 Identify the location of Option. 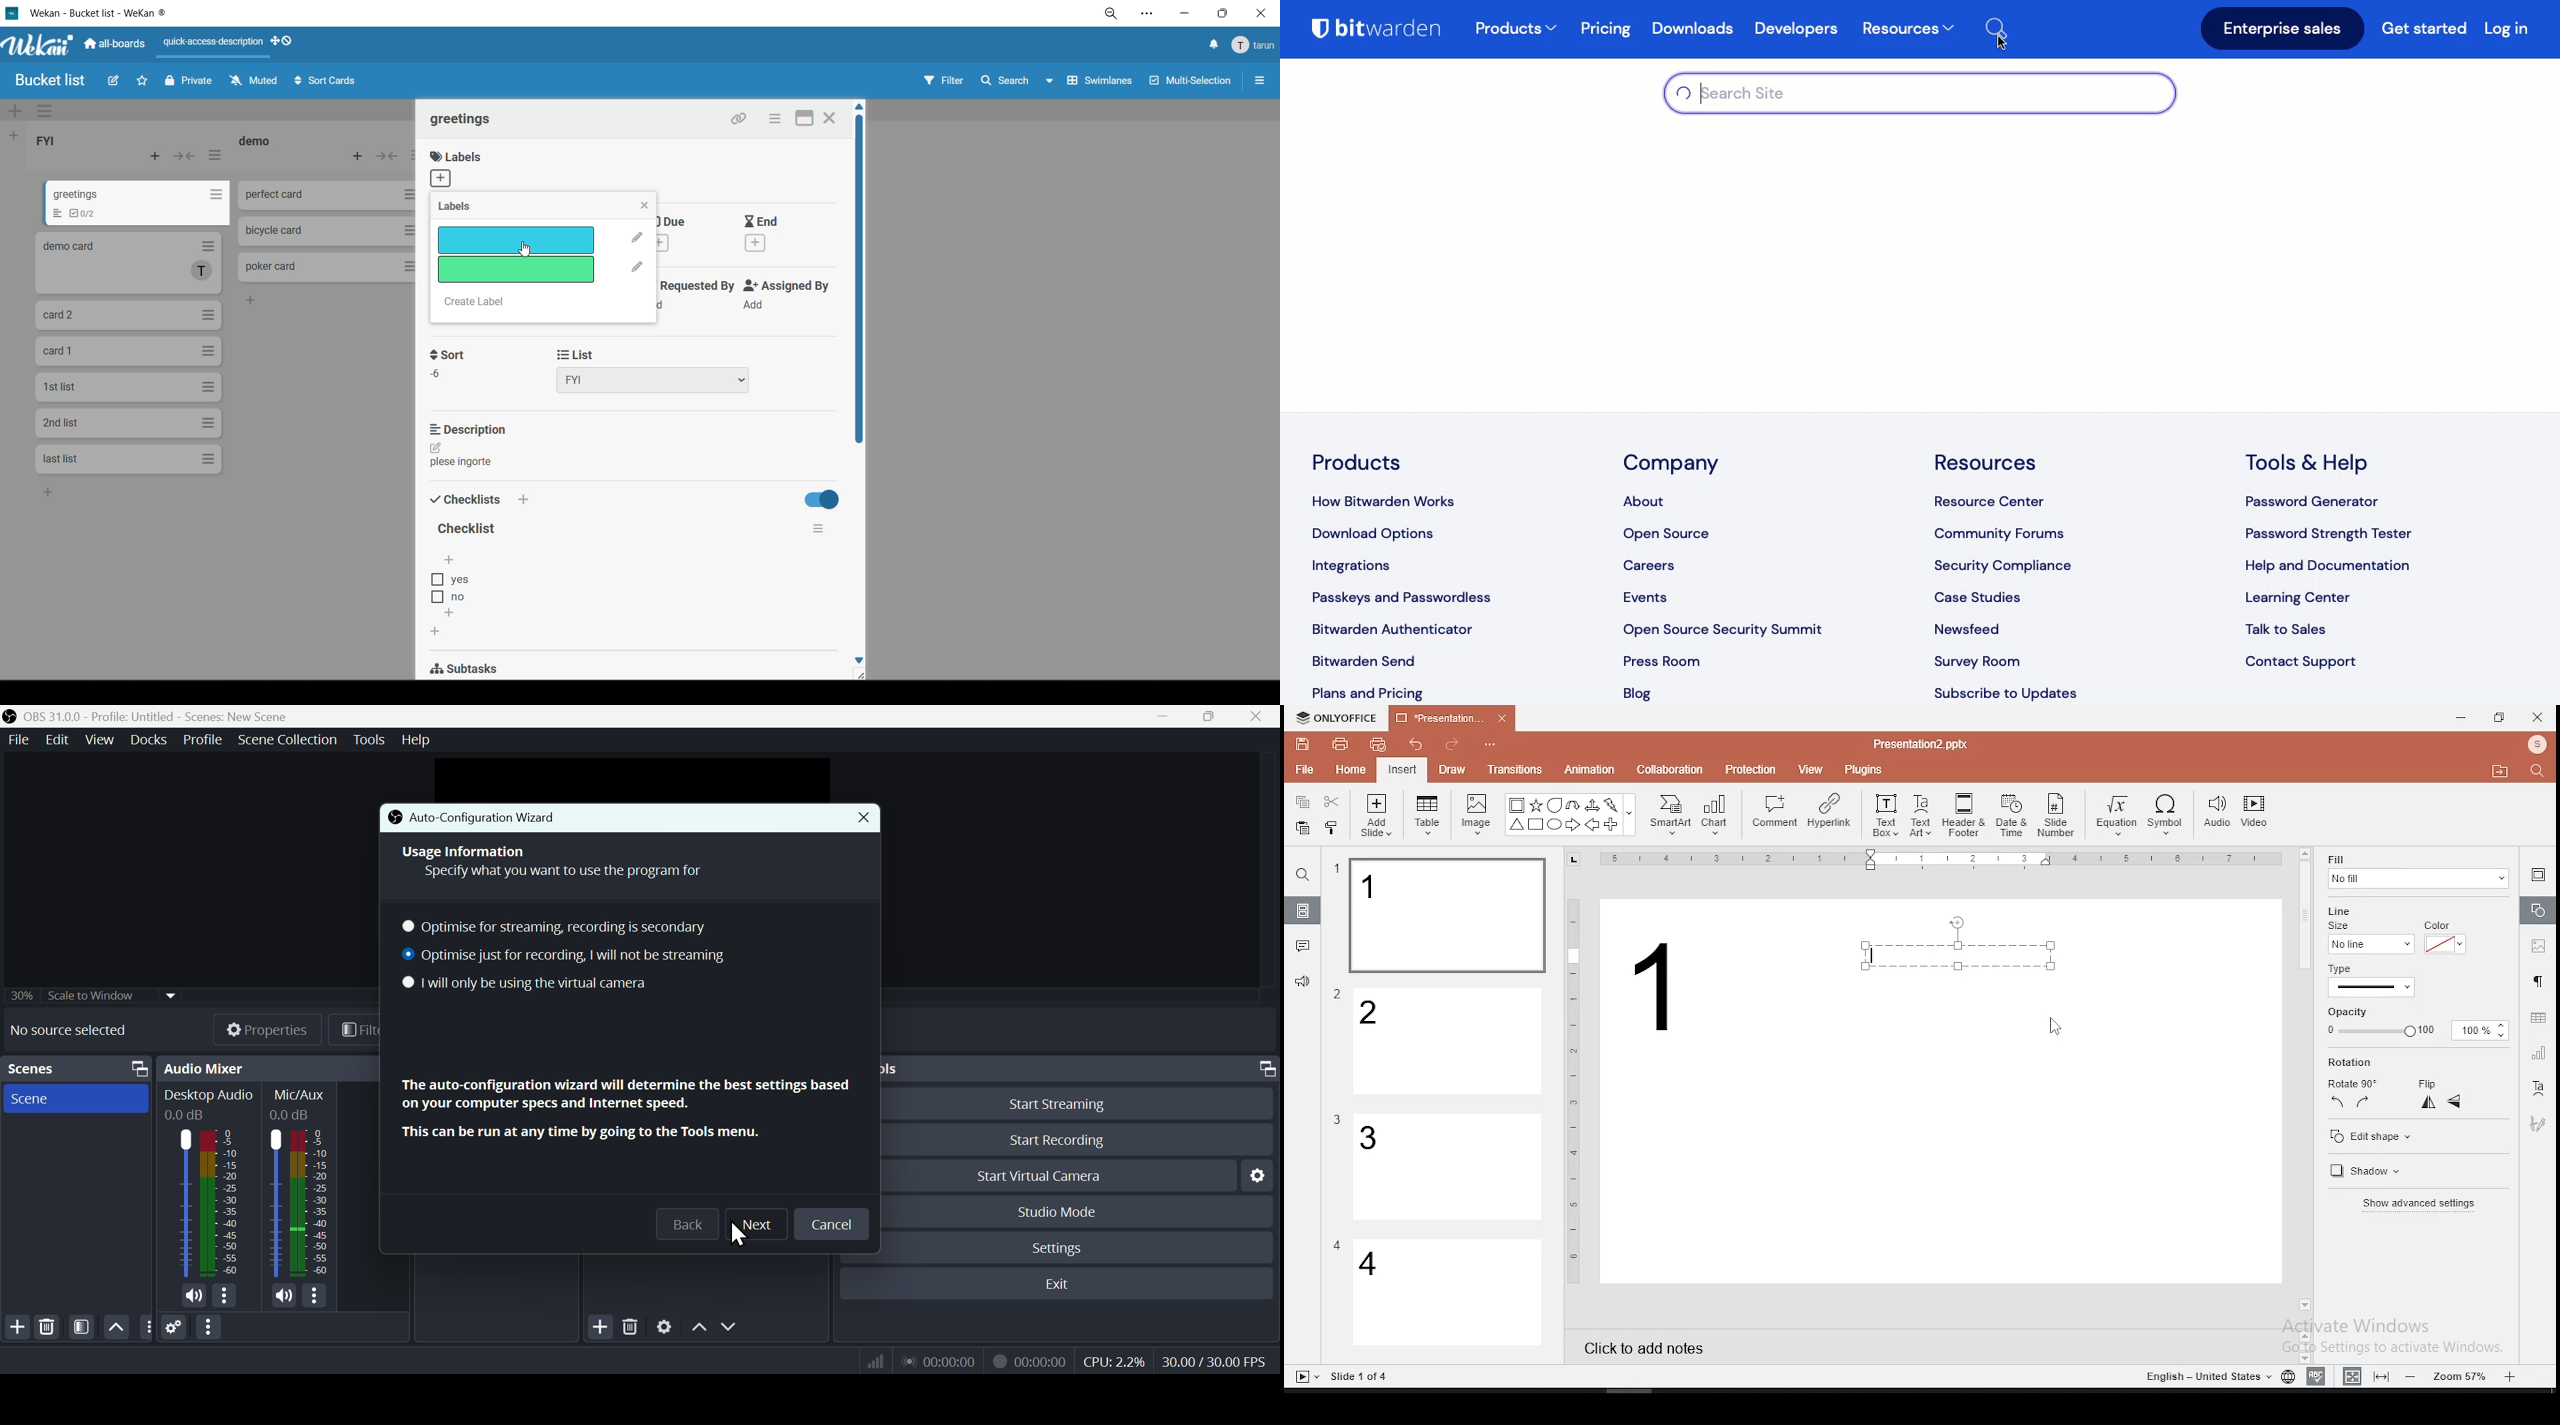
(210, 1328).